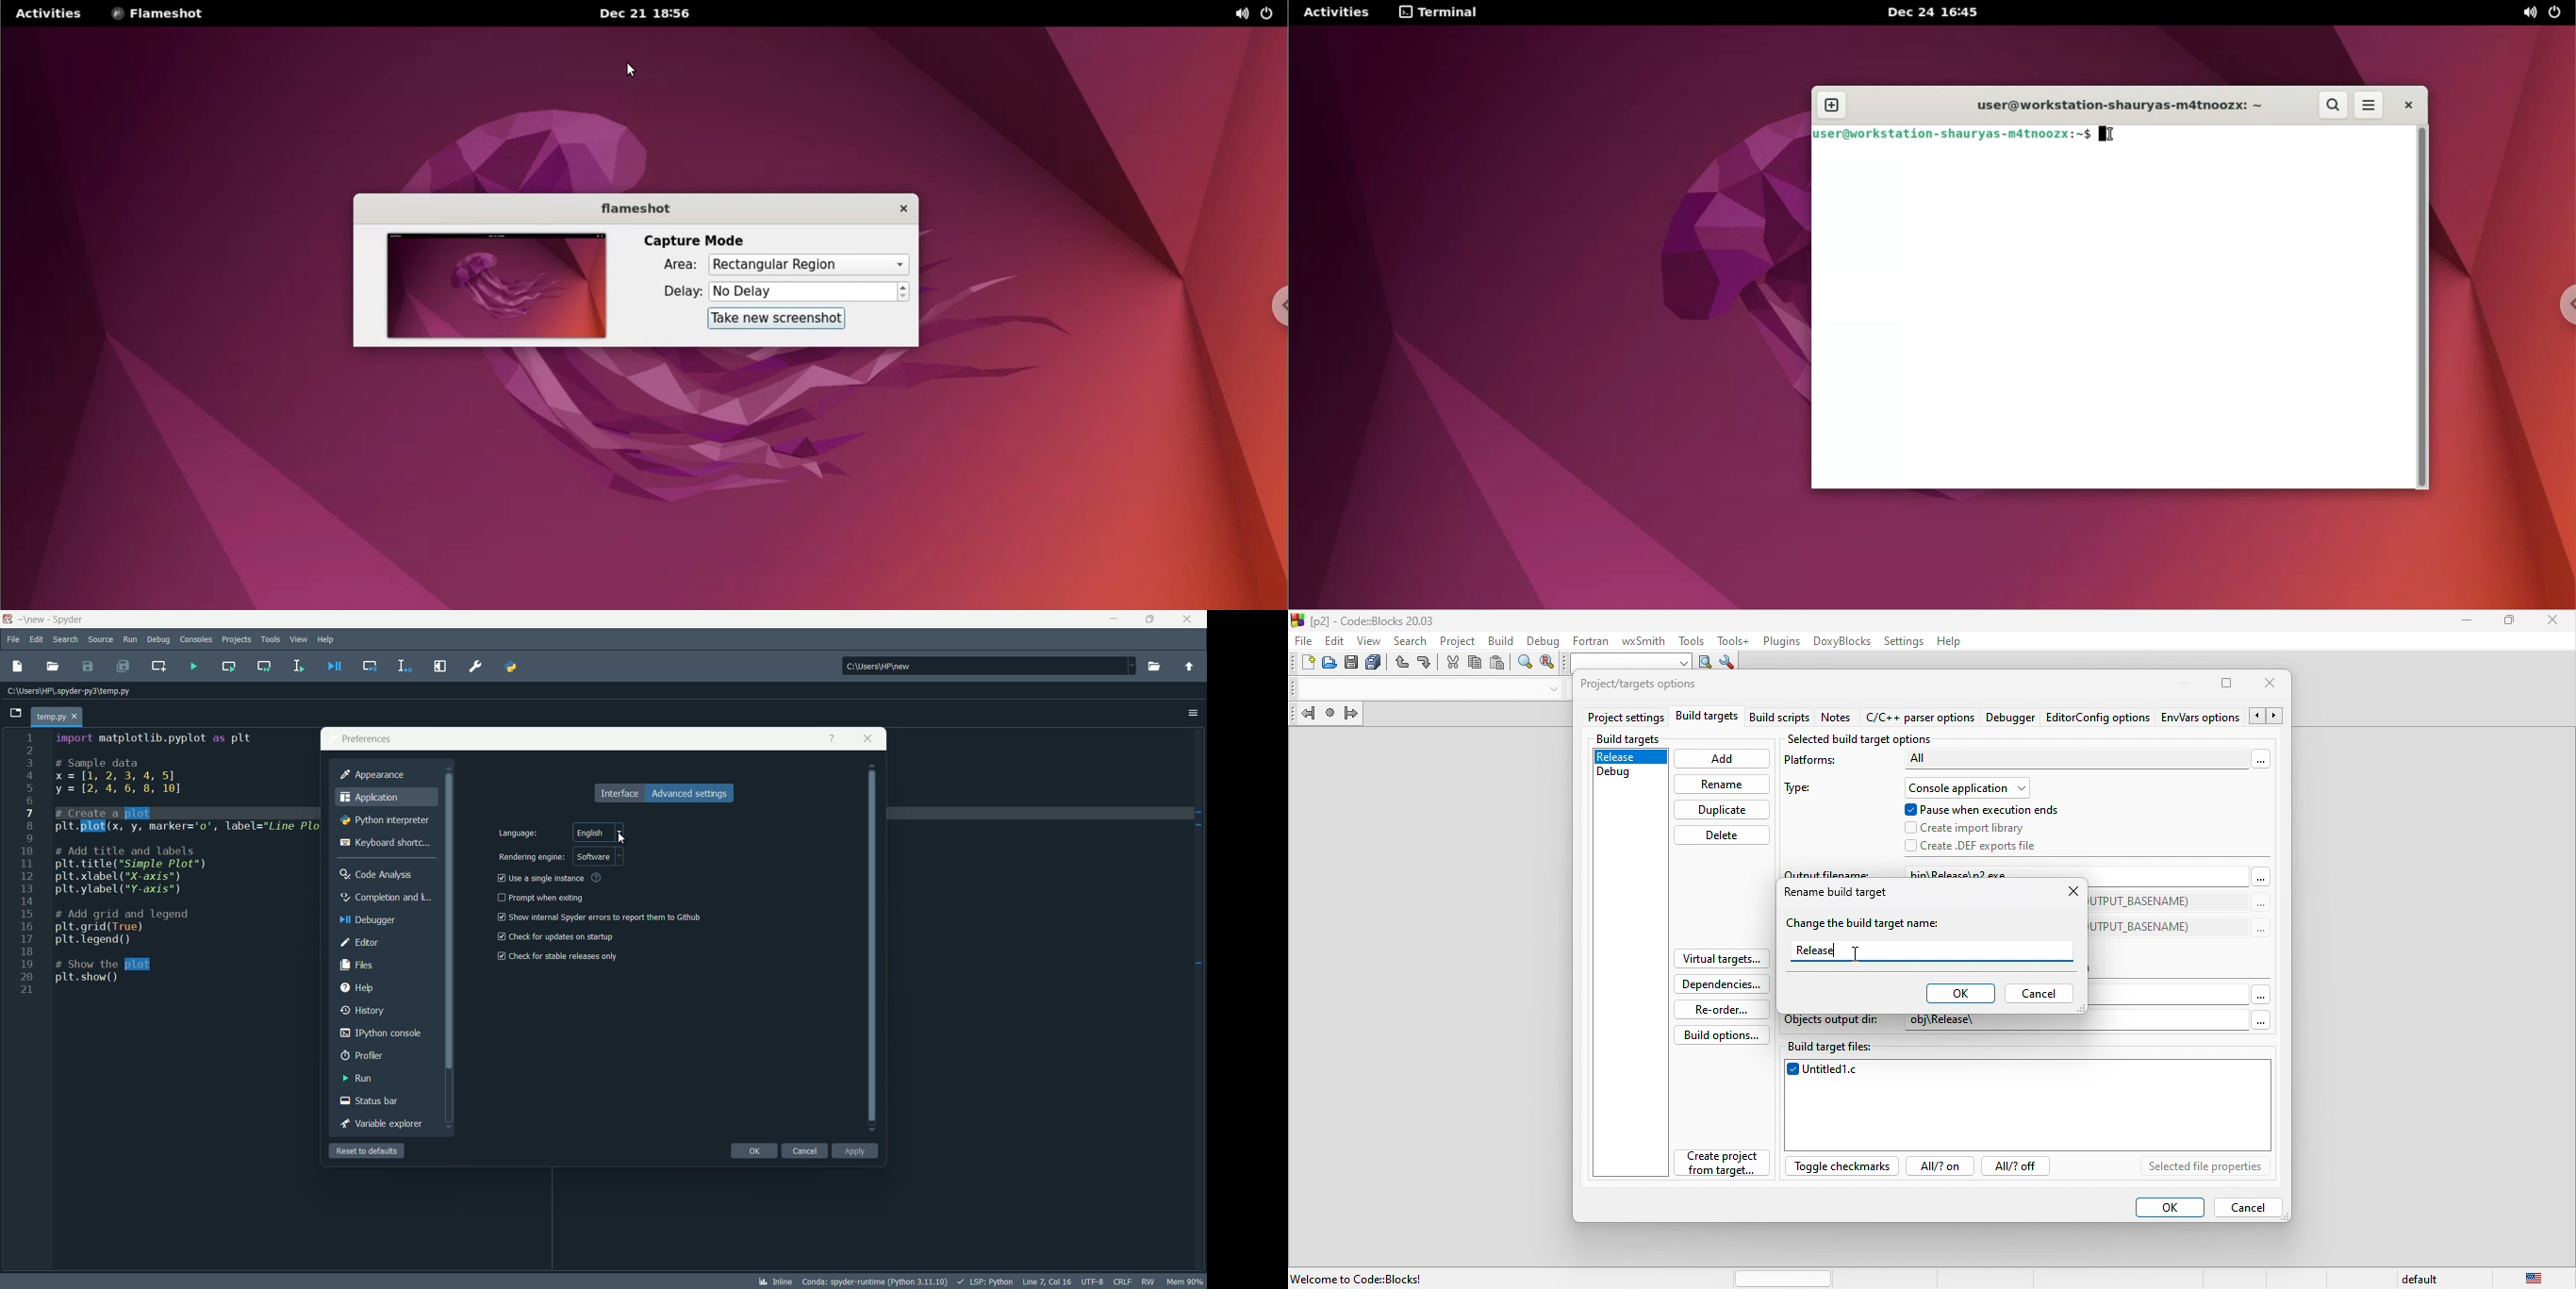 This screenshot has height=1316, width=2576. Describe the element at coordinates (1046, 1281) in the screenshot. I see `cursor position` at that location.